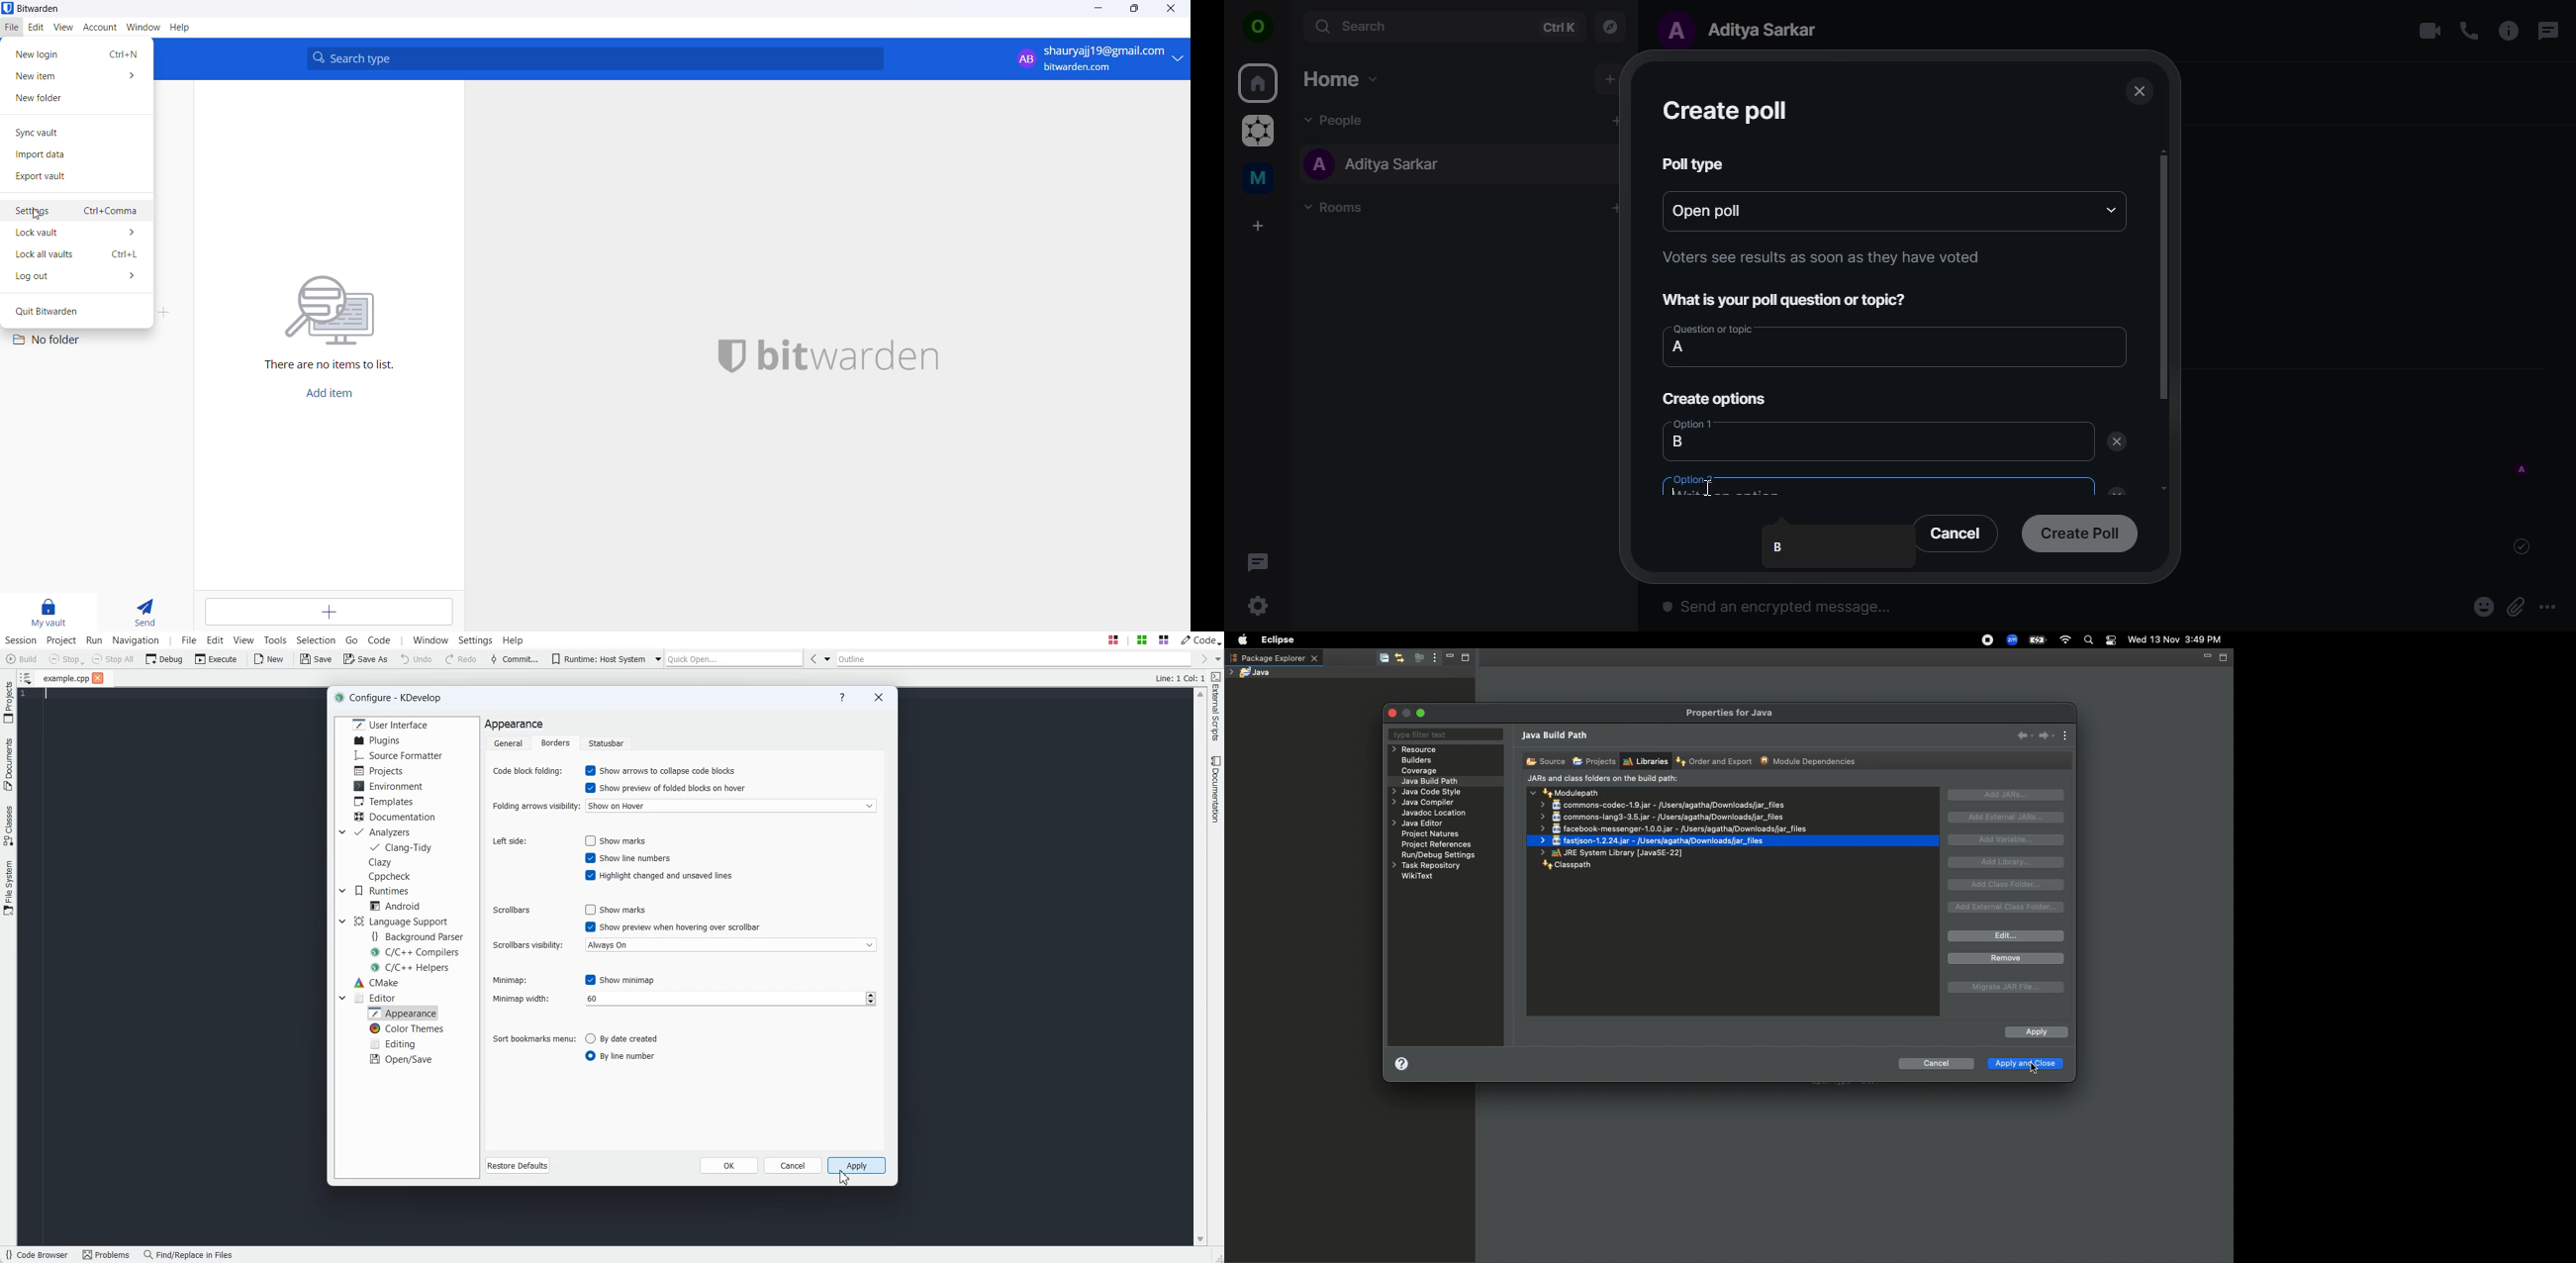 This screenshot has width=2576, height=1288. What do you see at coordinates (1732, 209) in the screenshot?
I see `open poll` at bounding box center [1732, 209].